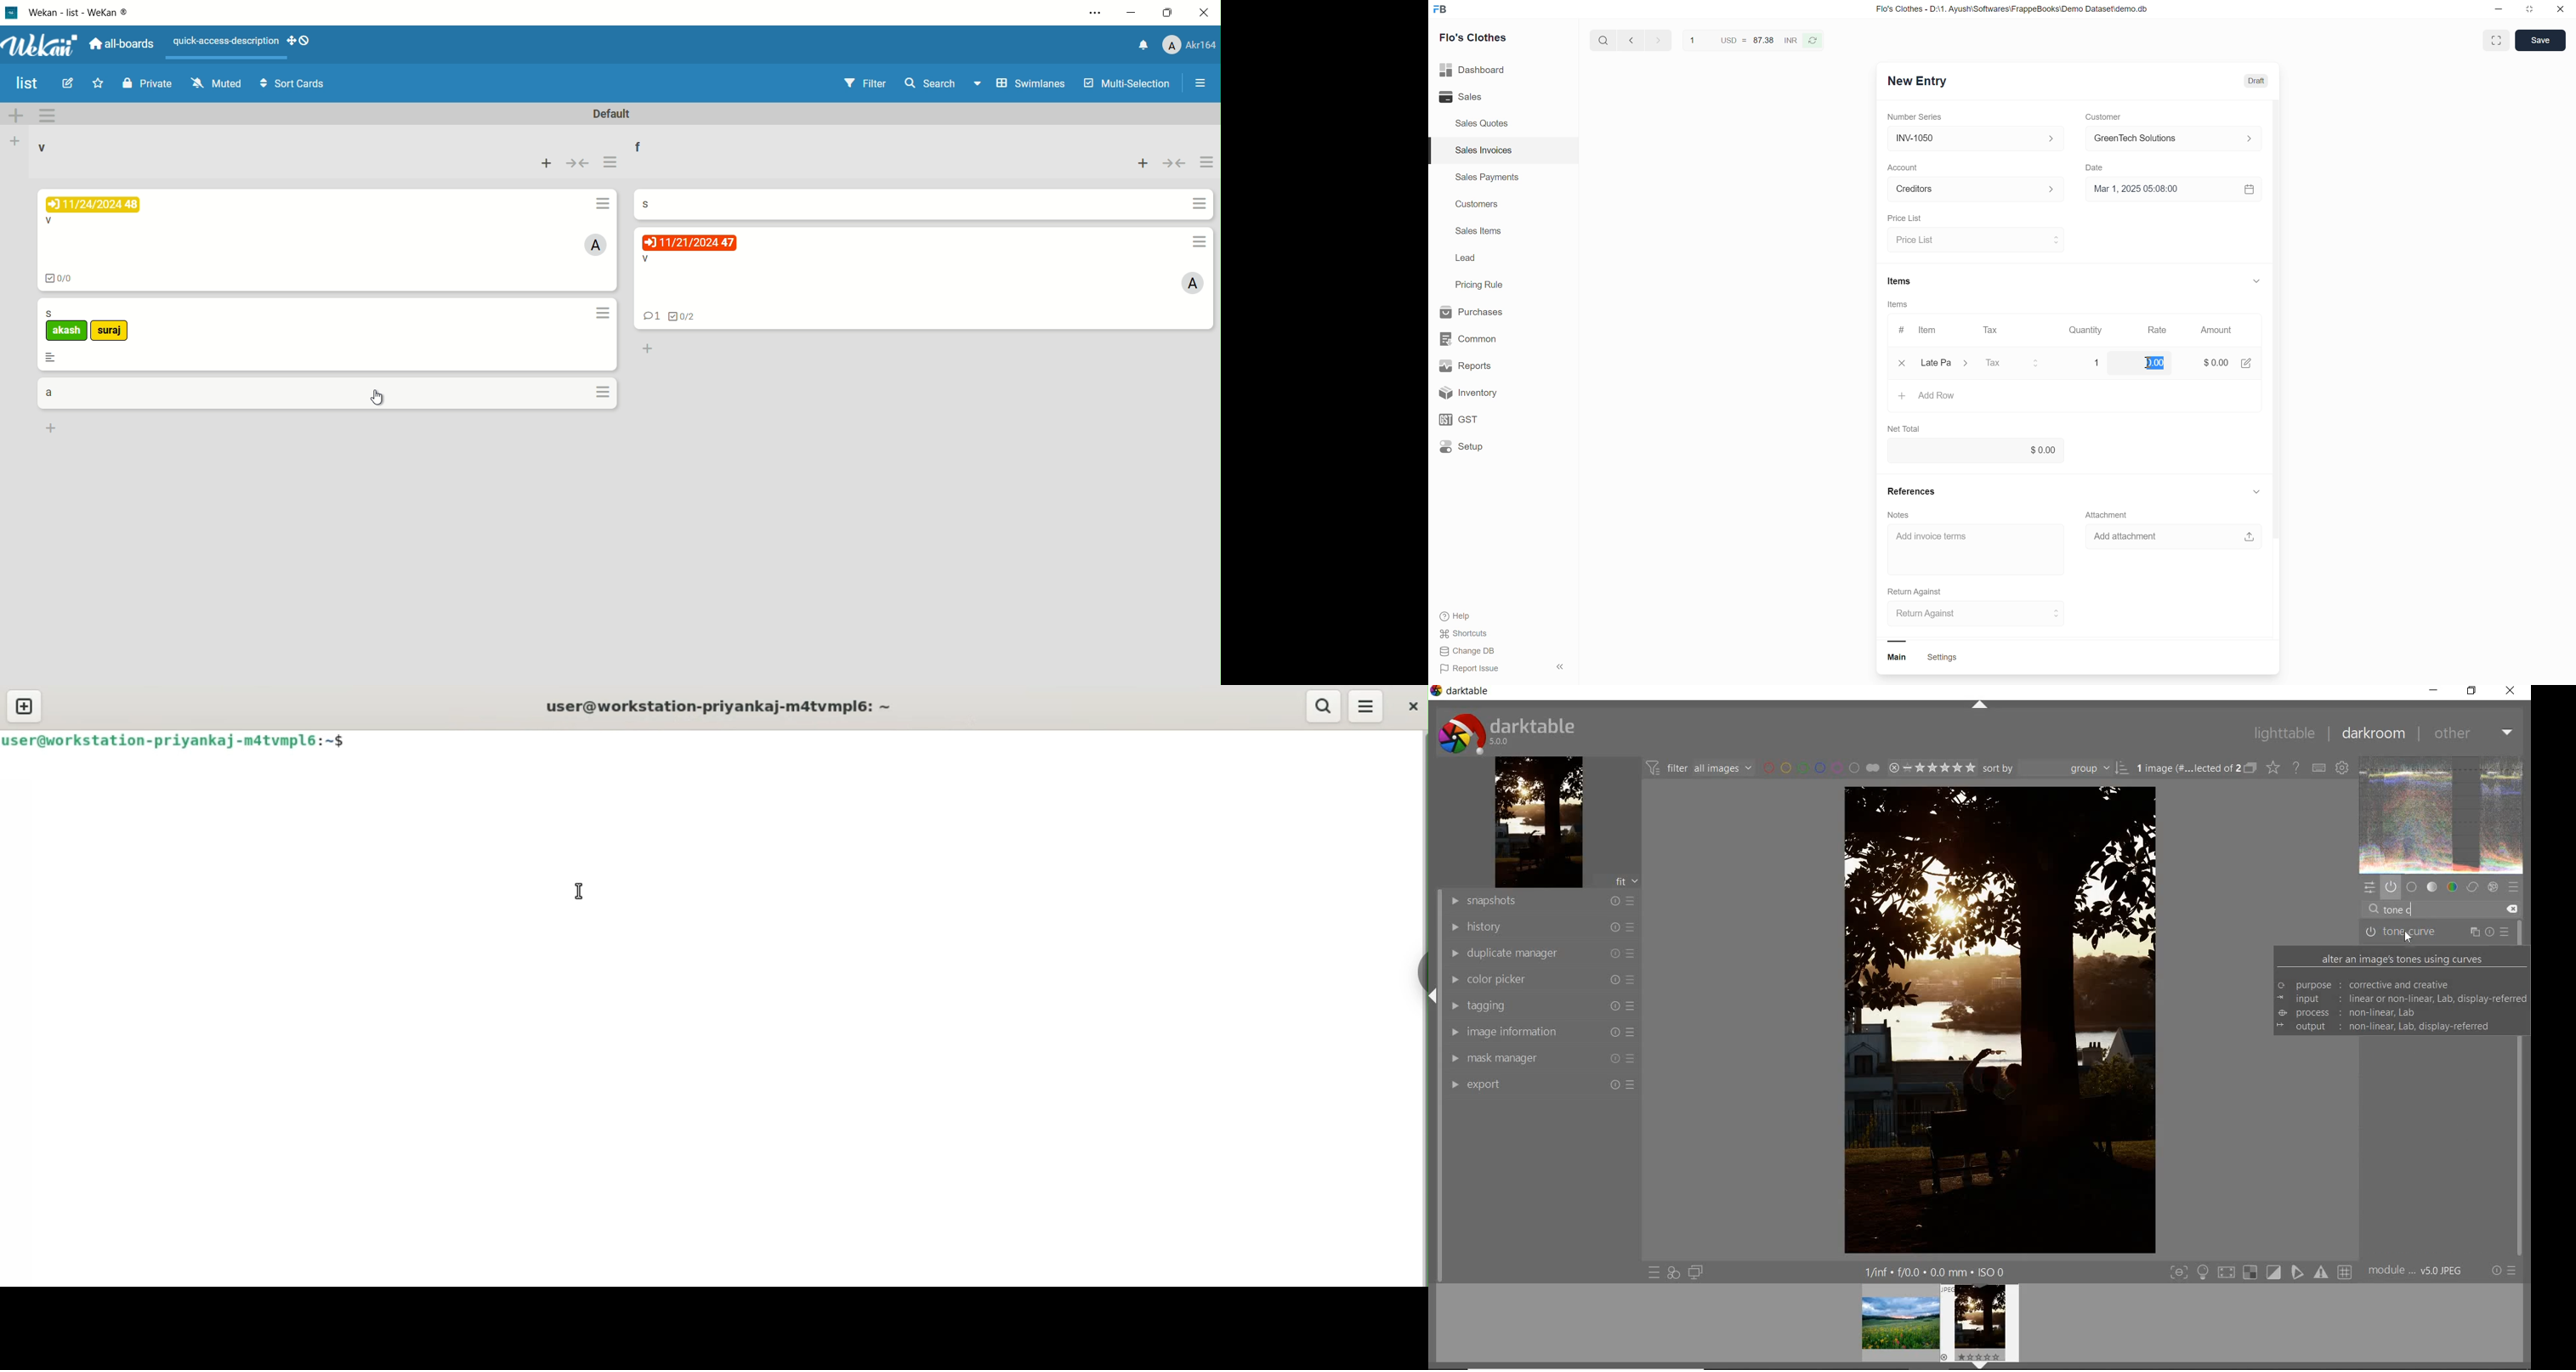 The width and height of the screenshot is (2576, 1372). What do you see at coordinates (2216, 330) in the screenshot?
I see `Amount` at bounding box center [2216, 330].